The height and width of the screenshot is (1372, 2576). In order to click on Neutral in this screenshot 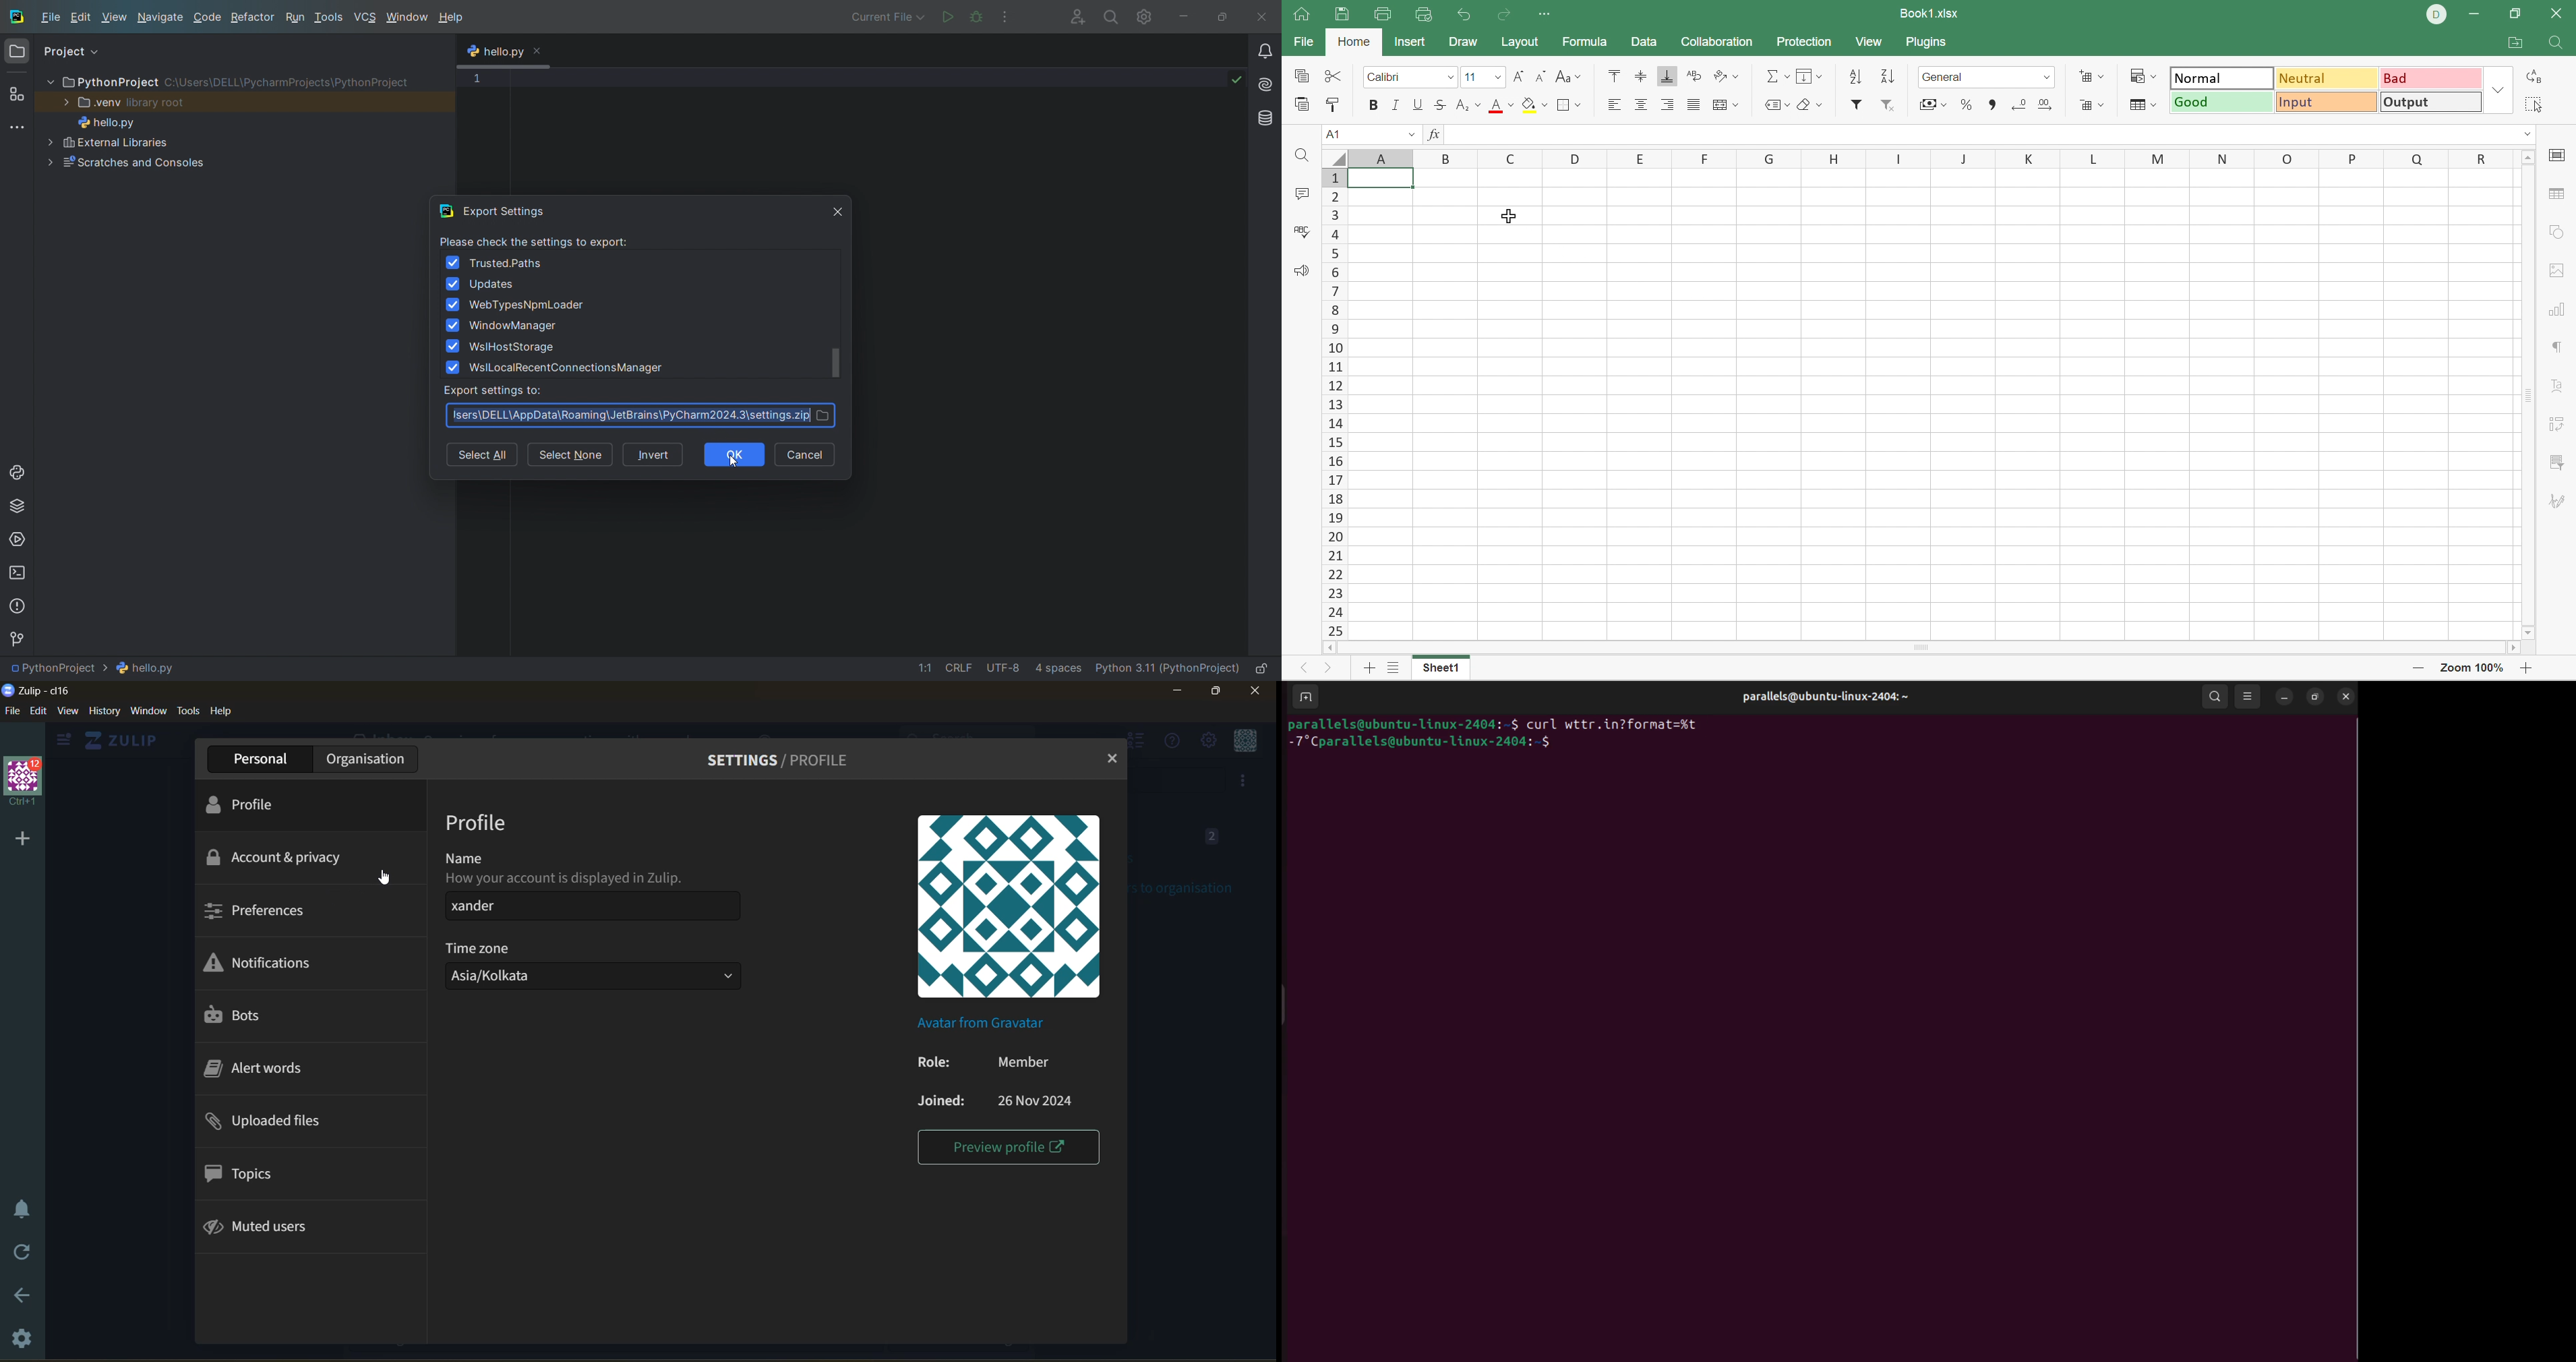, I will do `click(2325, 80)`.